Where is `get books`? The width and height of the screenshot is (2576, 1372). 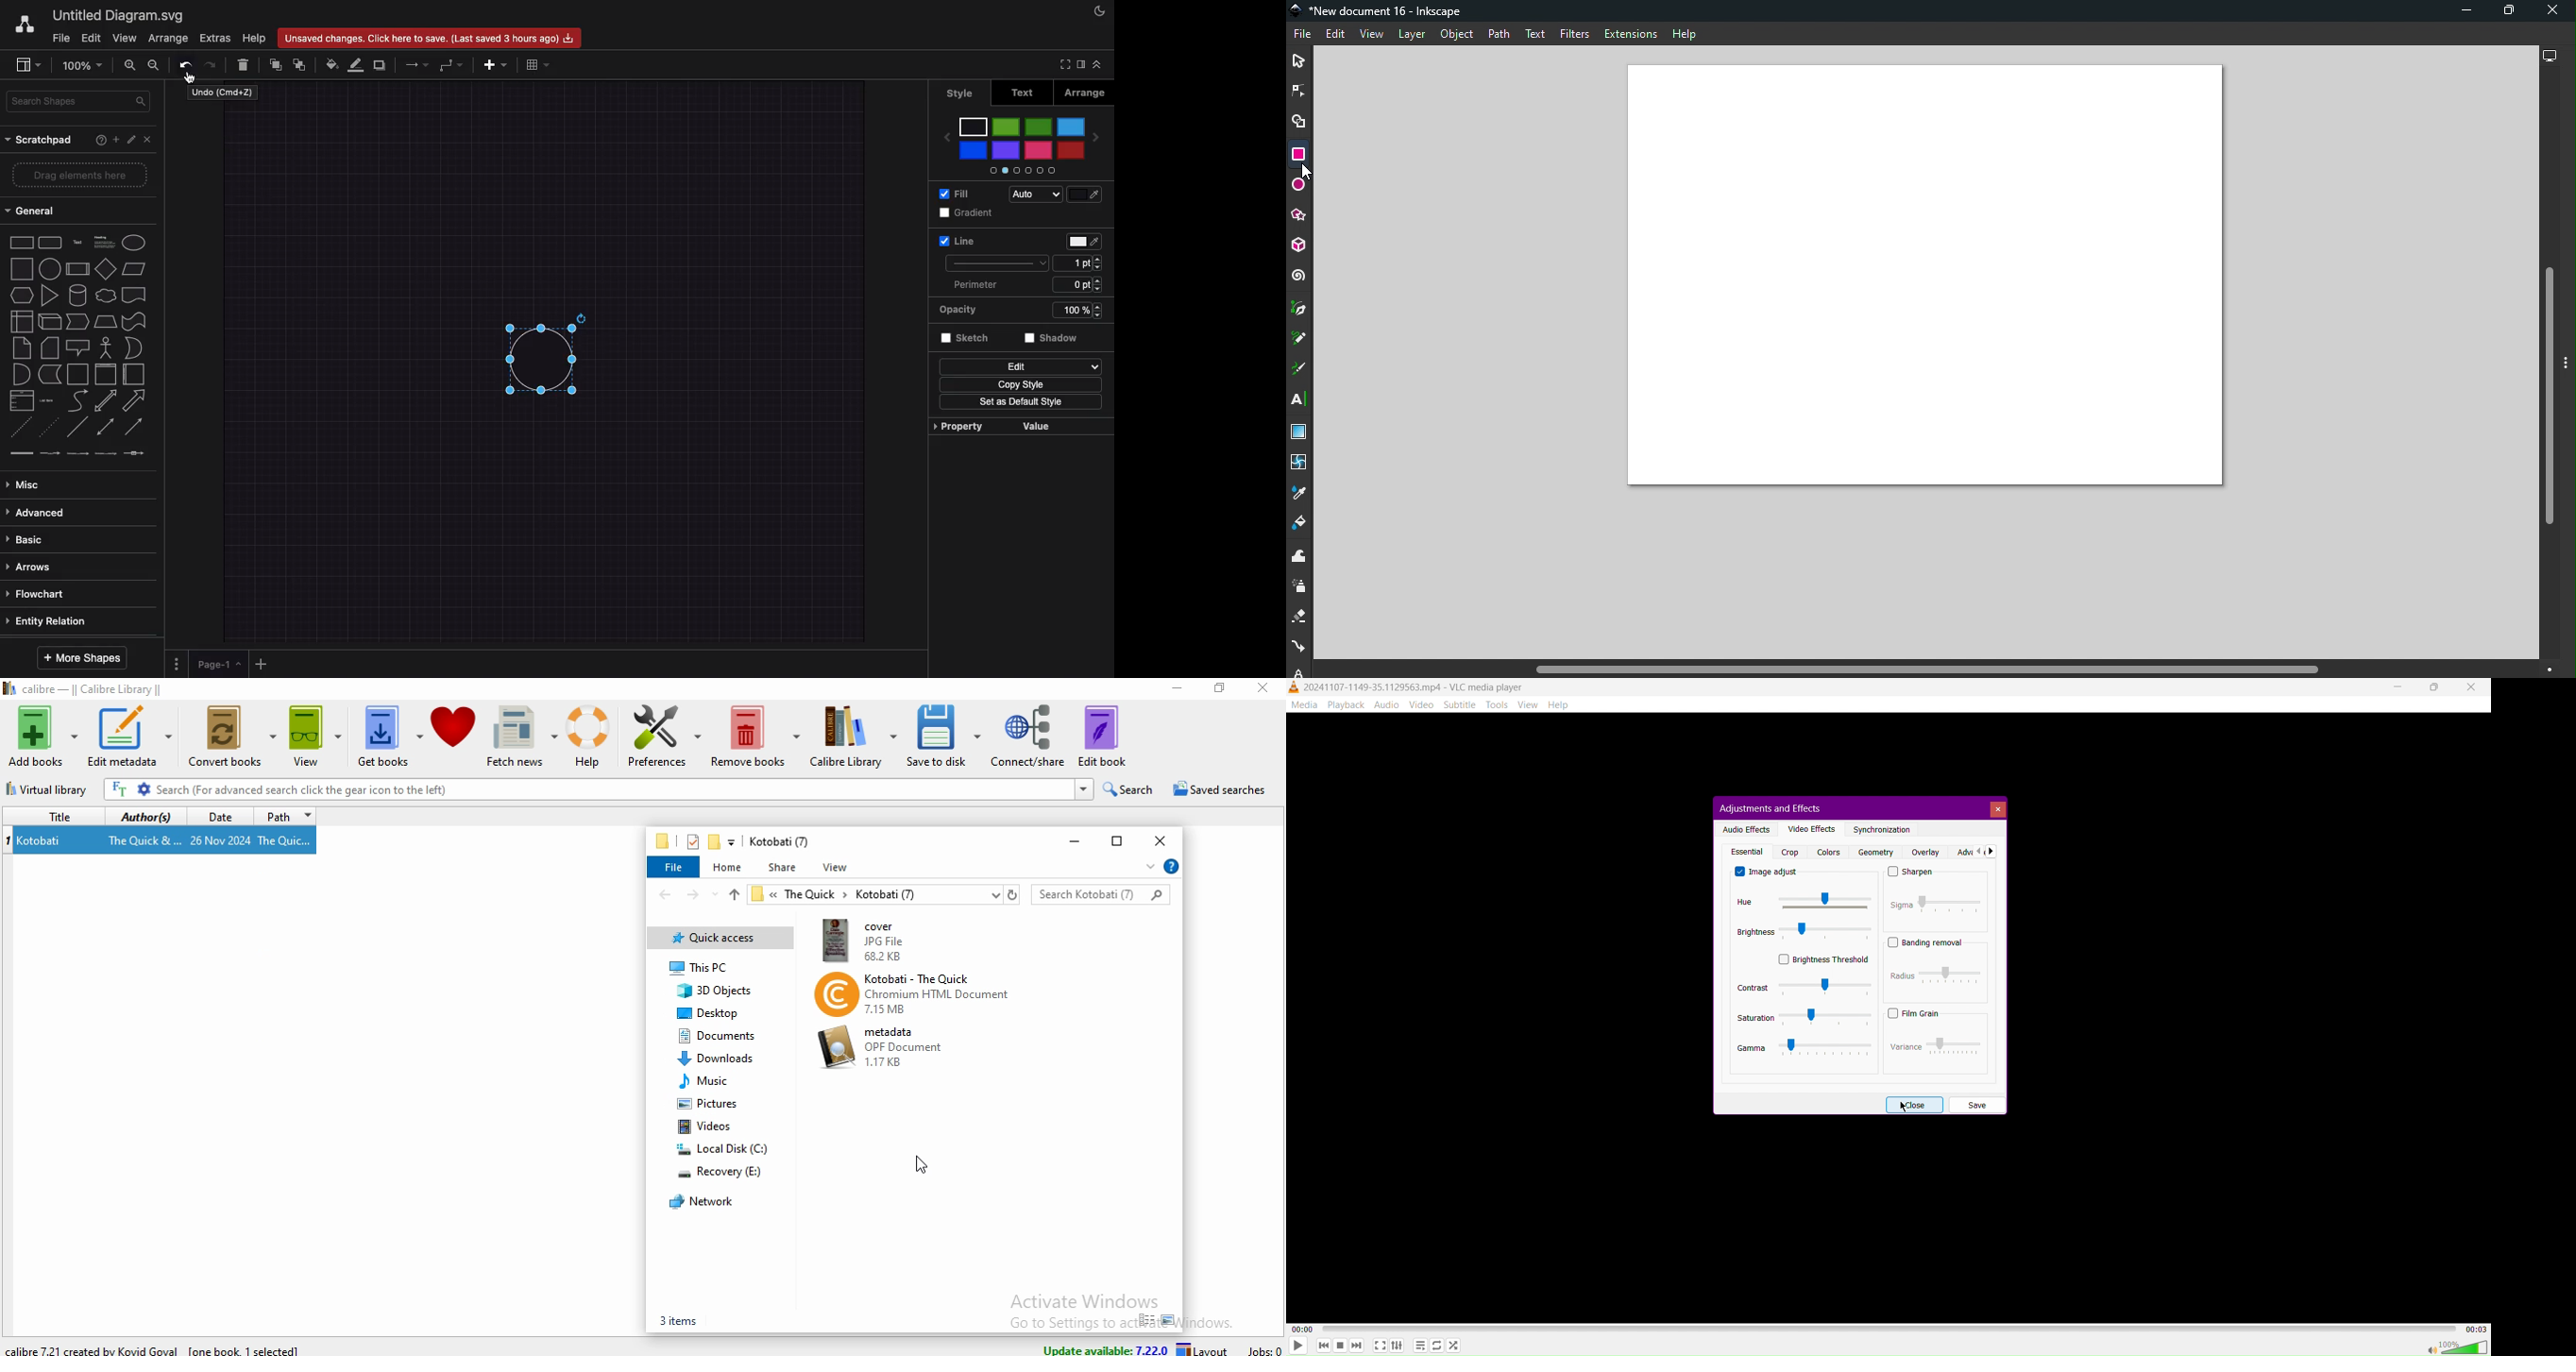 get books is located at coordinates (390, 737).